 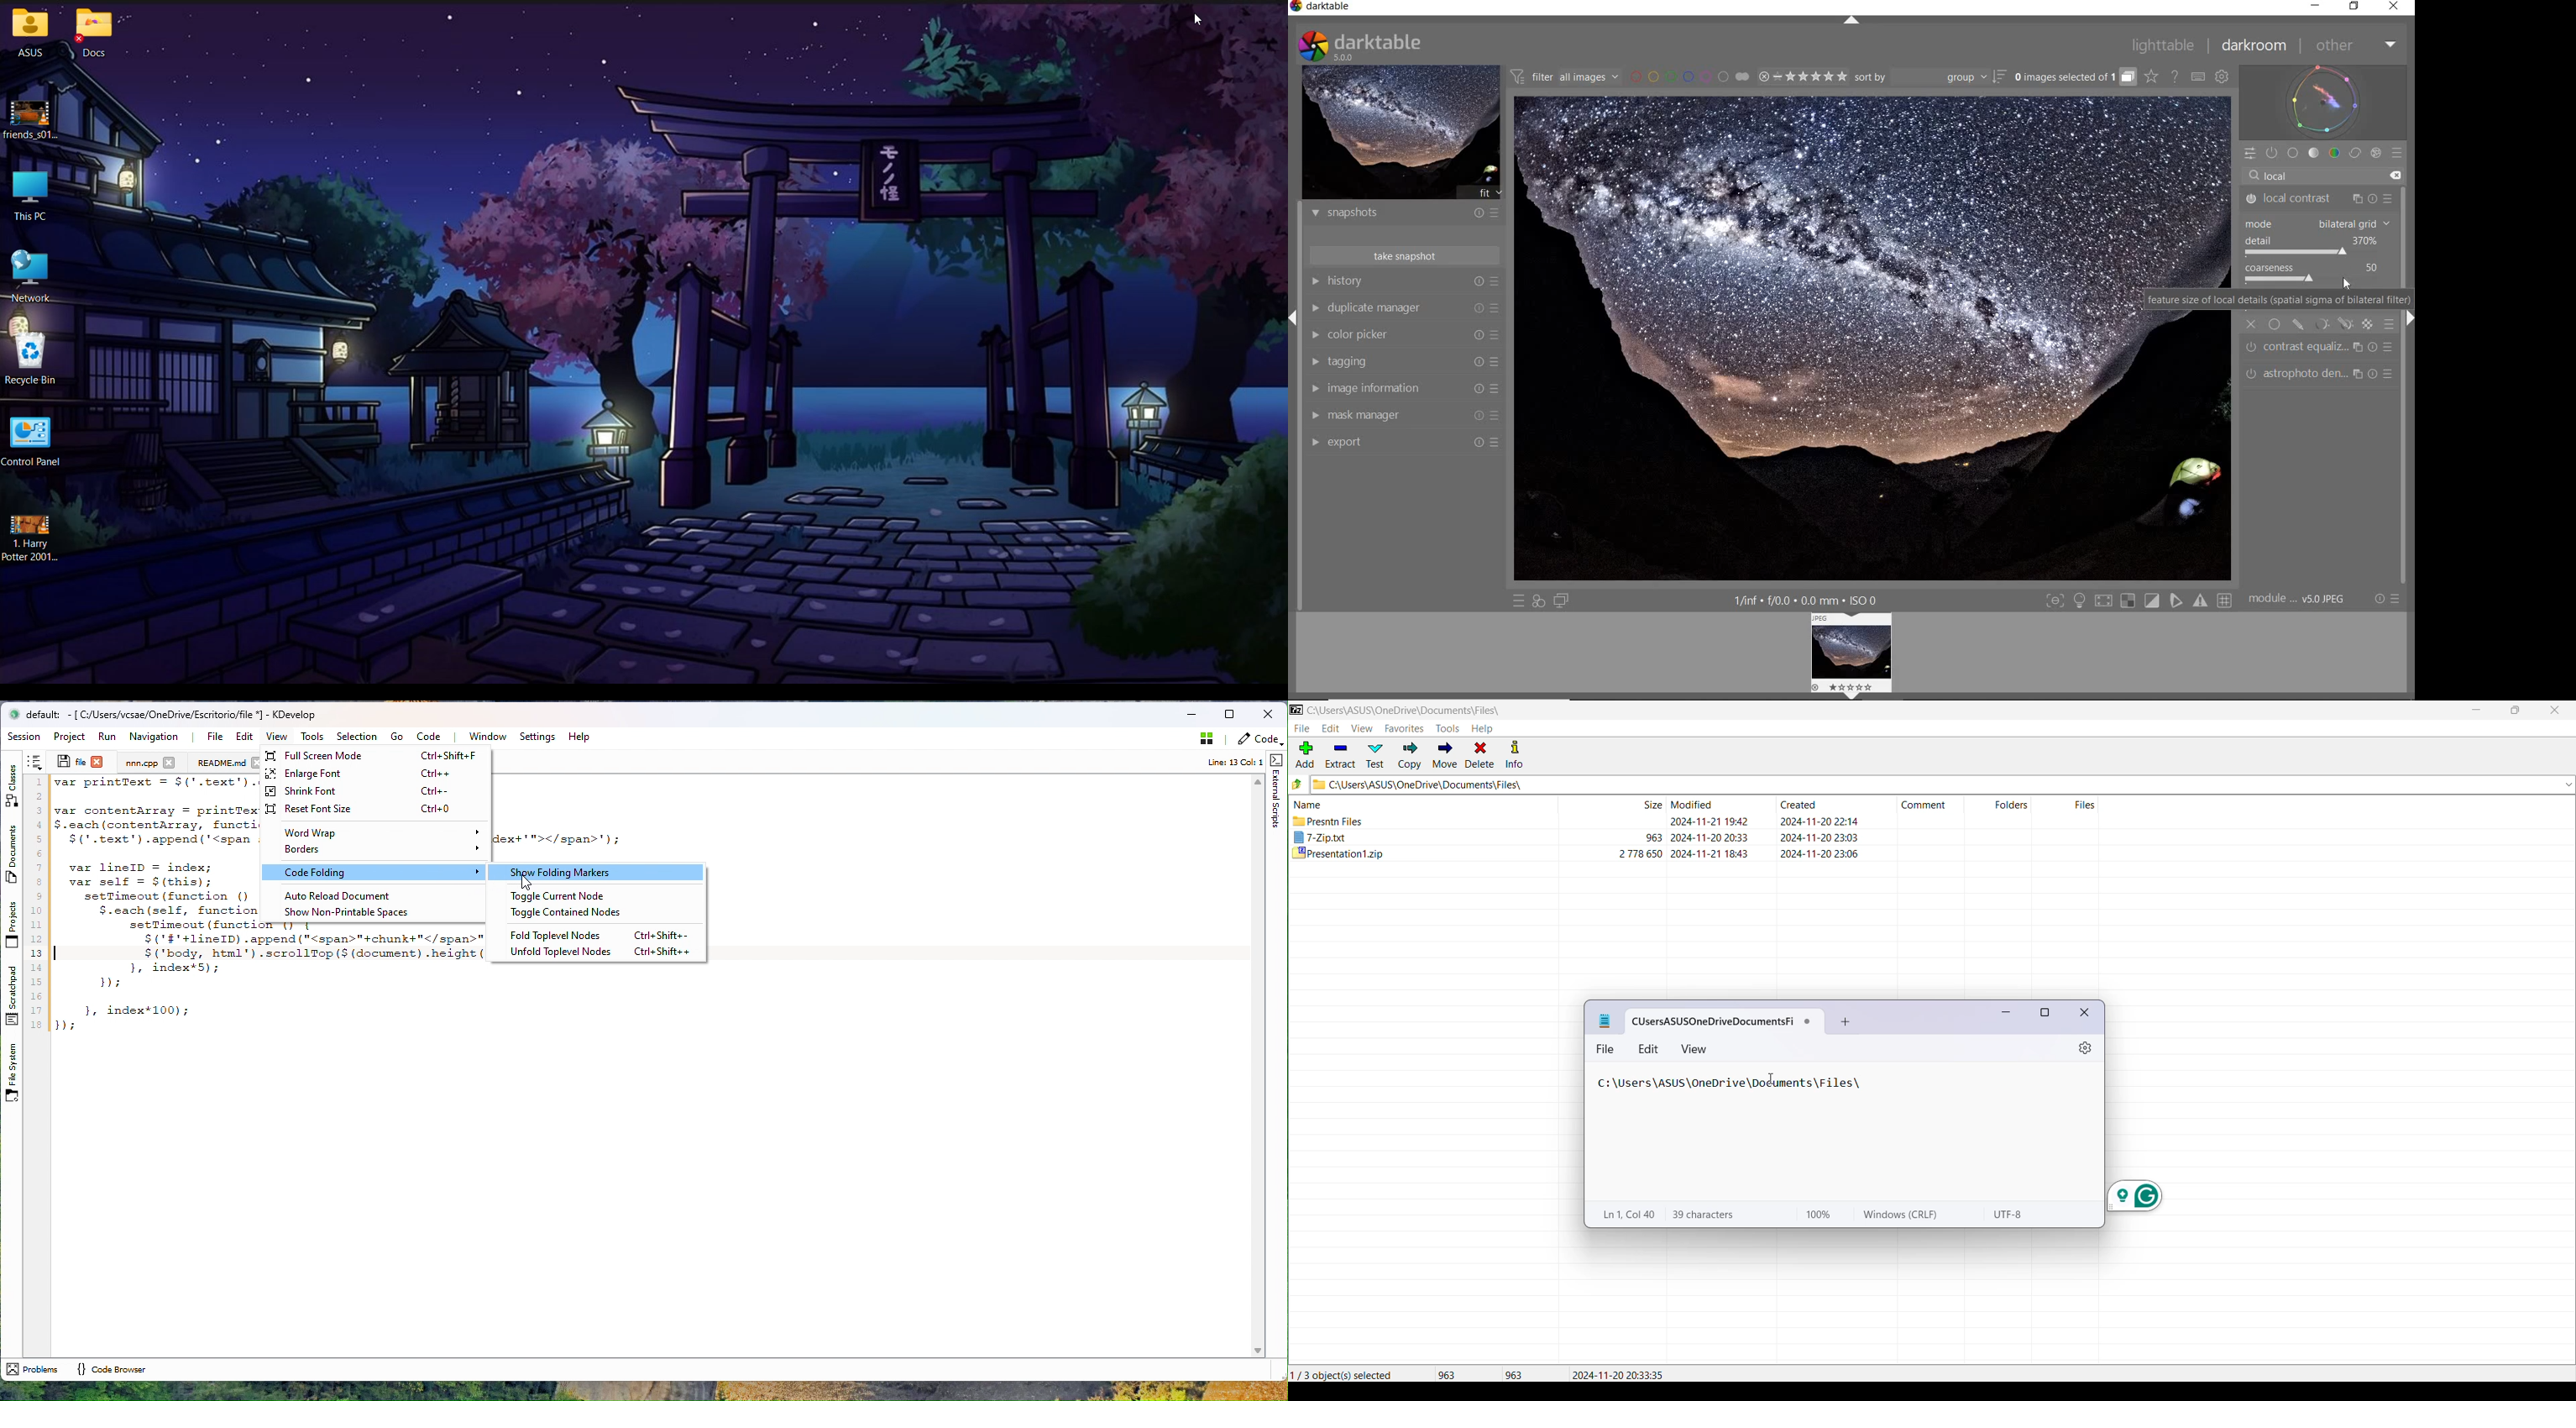 What do you see at coordinates (31, 119) in the screenshot?
I see `Selected TV episode downloaded onto the System Desktop` at bounding box center [31, 119].